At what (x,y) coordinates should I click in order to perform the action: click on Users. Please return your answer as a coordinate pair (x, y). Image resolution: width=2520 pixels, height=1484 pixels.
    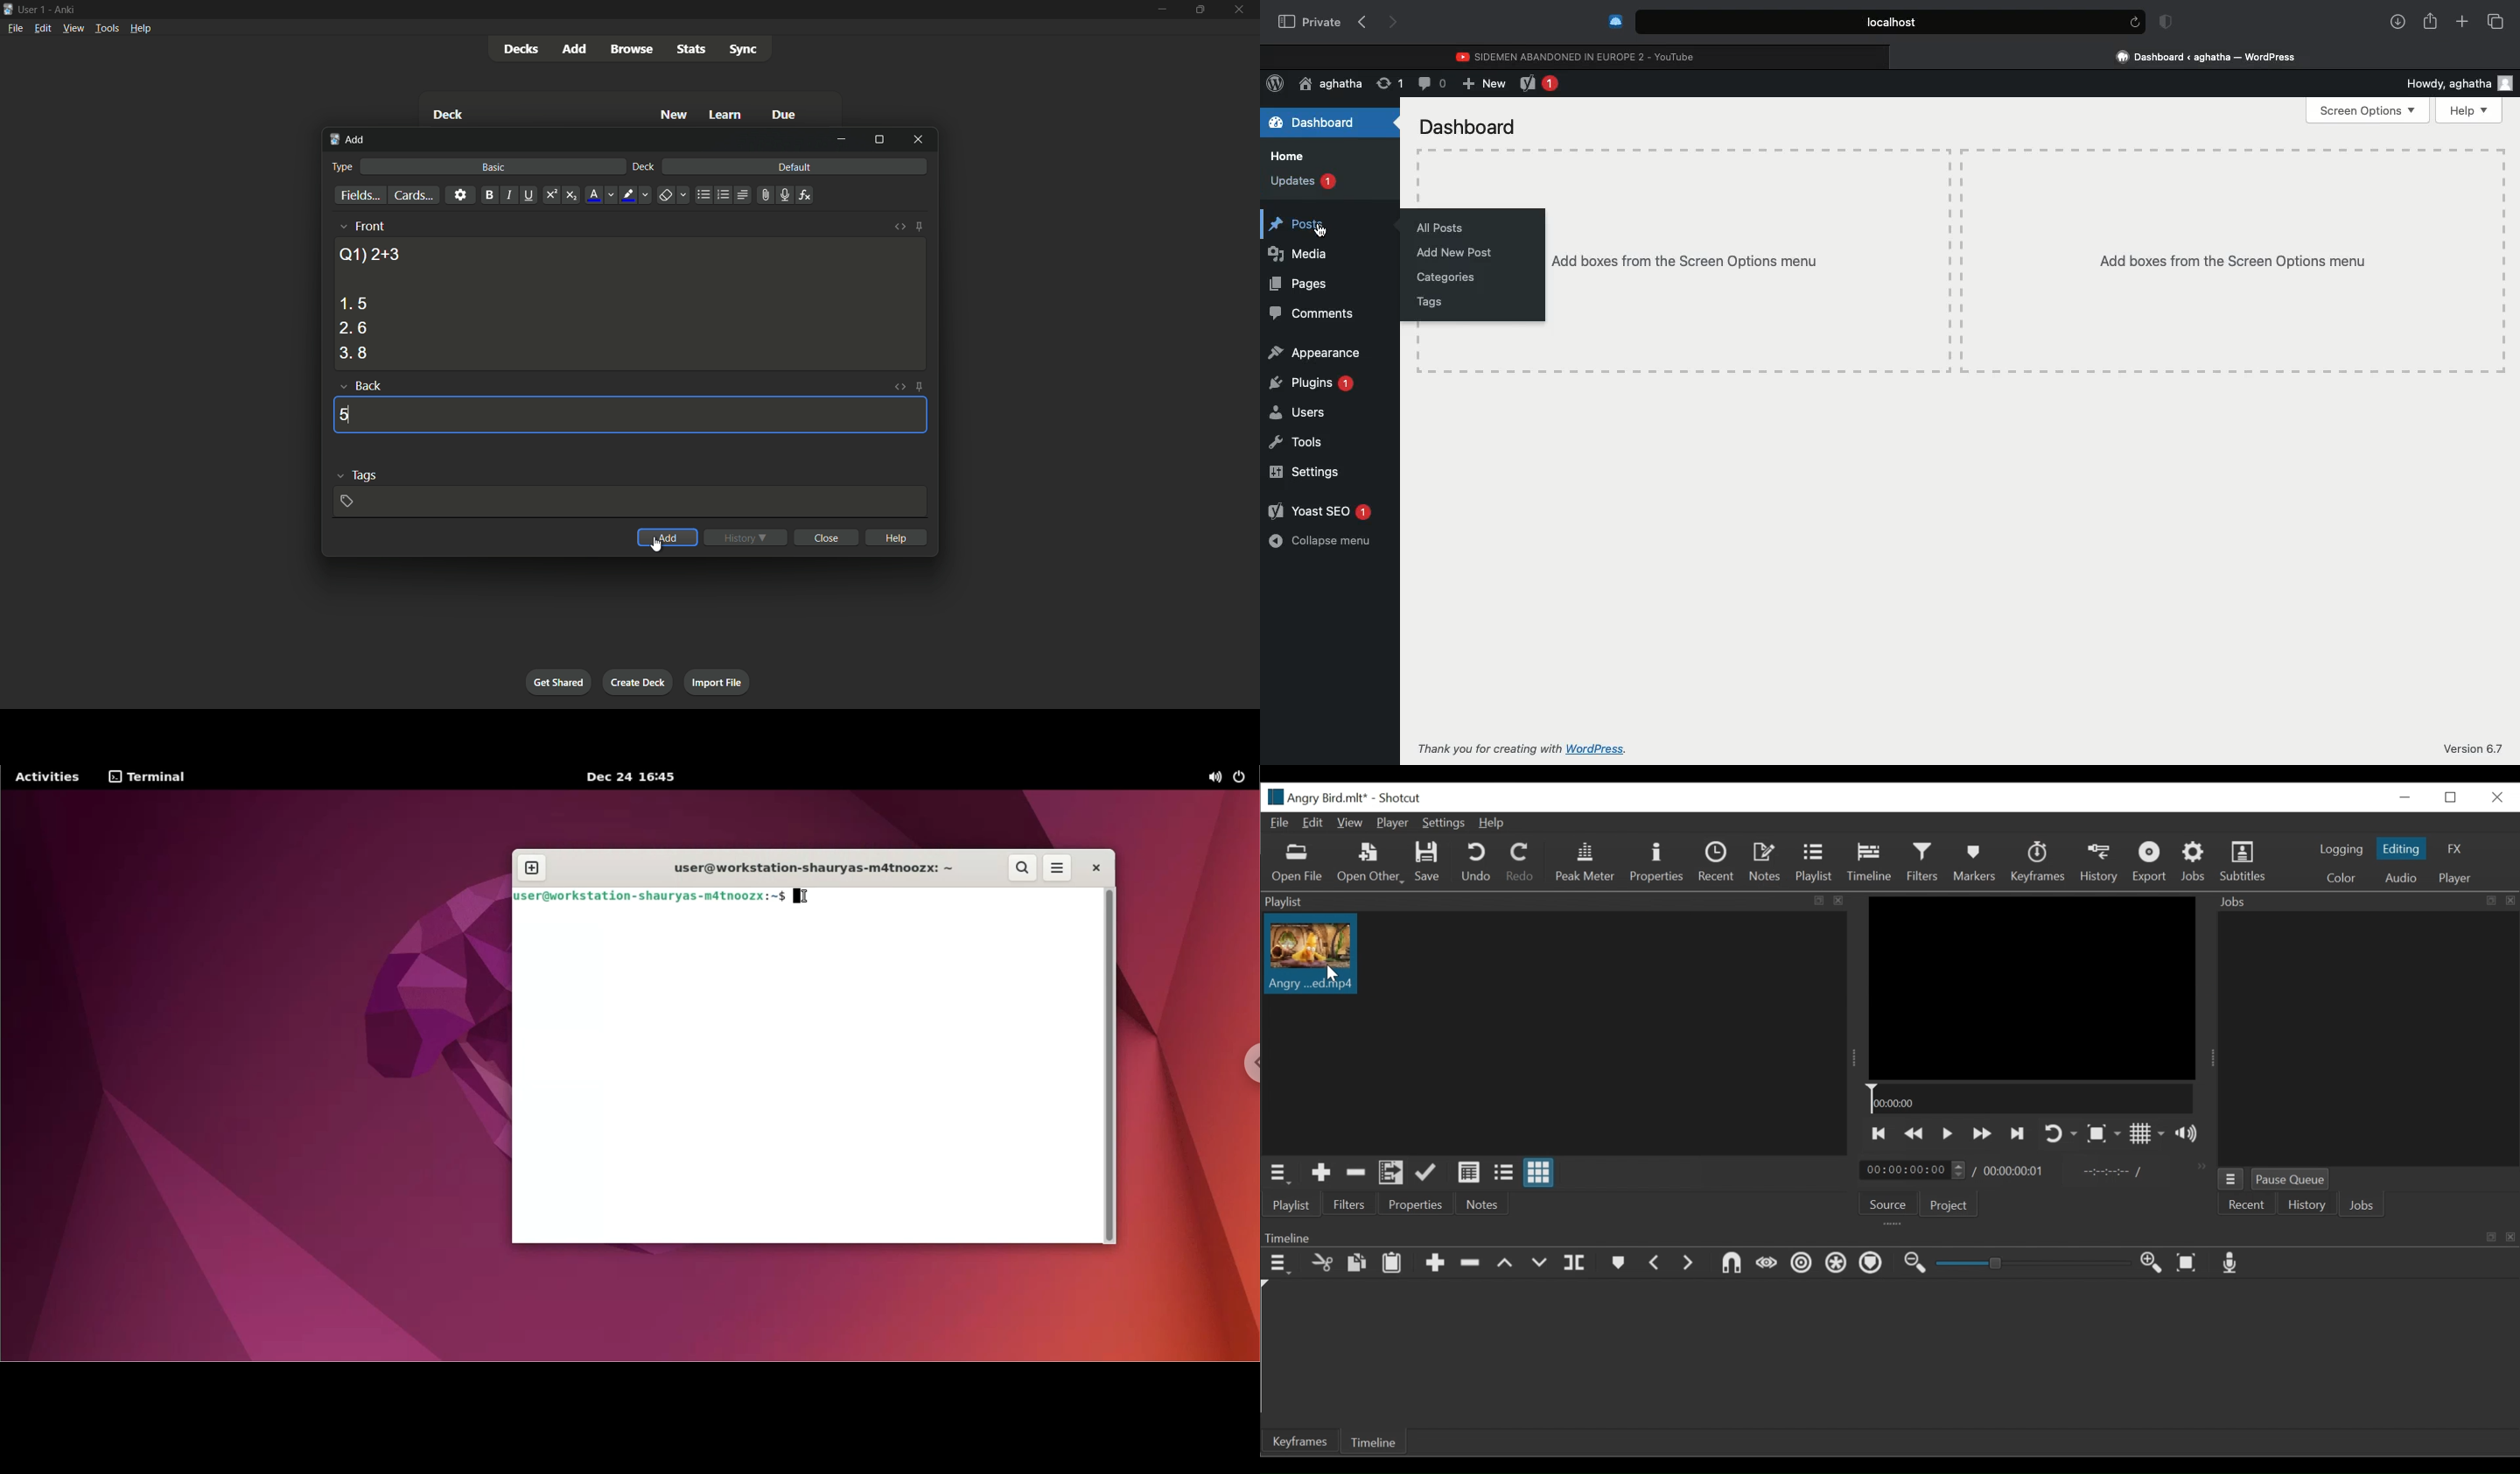
    Looking at the image, I should click on (1296, 412).